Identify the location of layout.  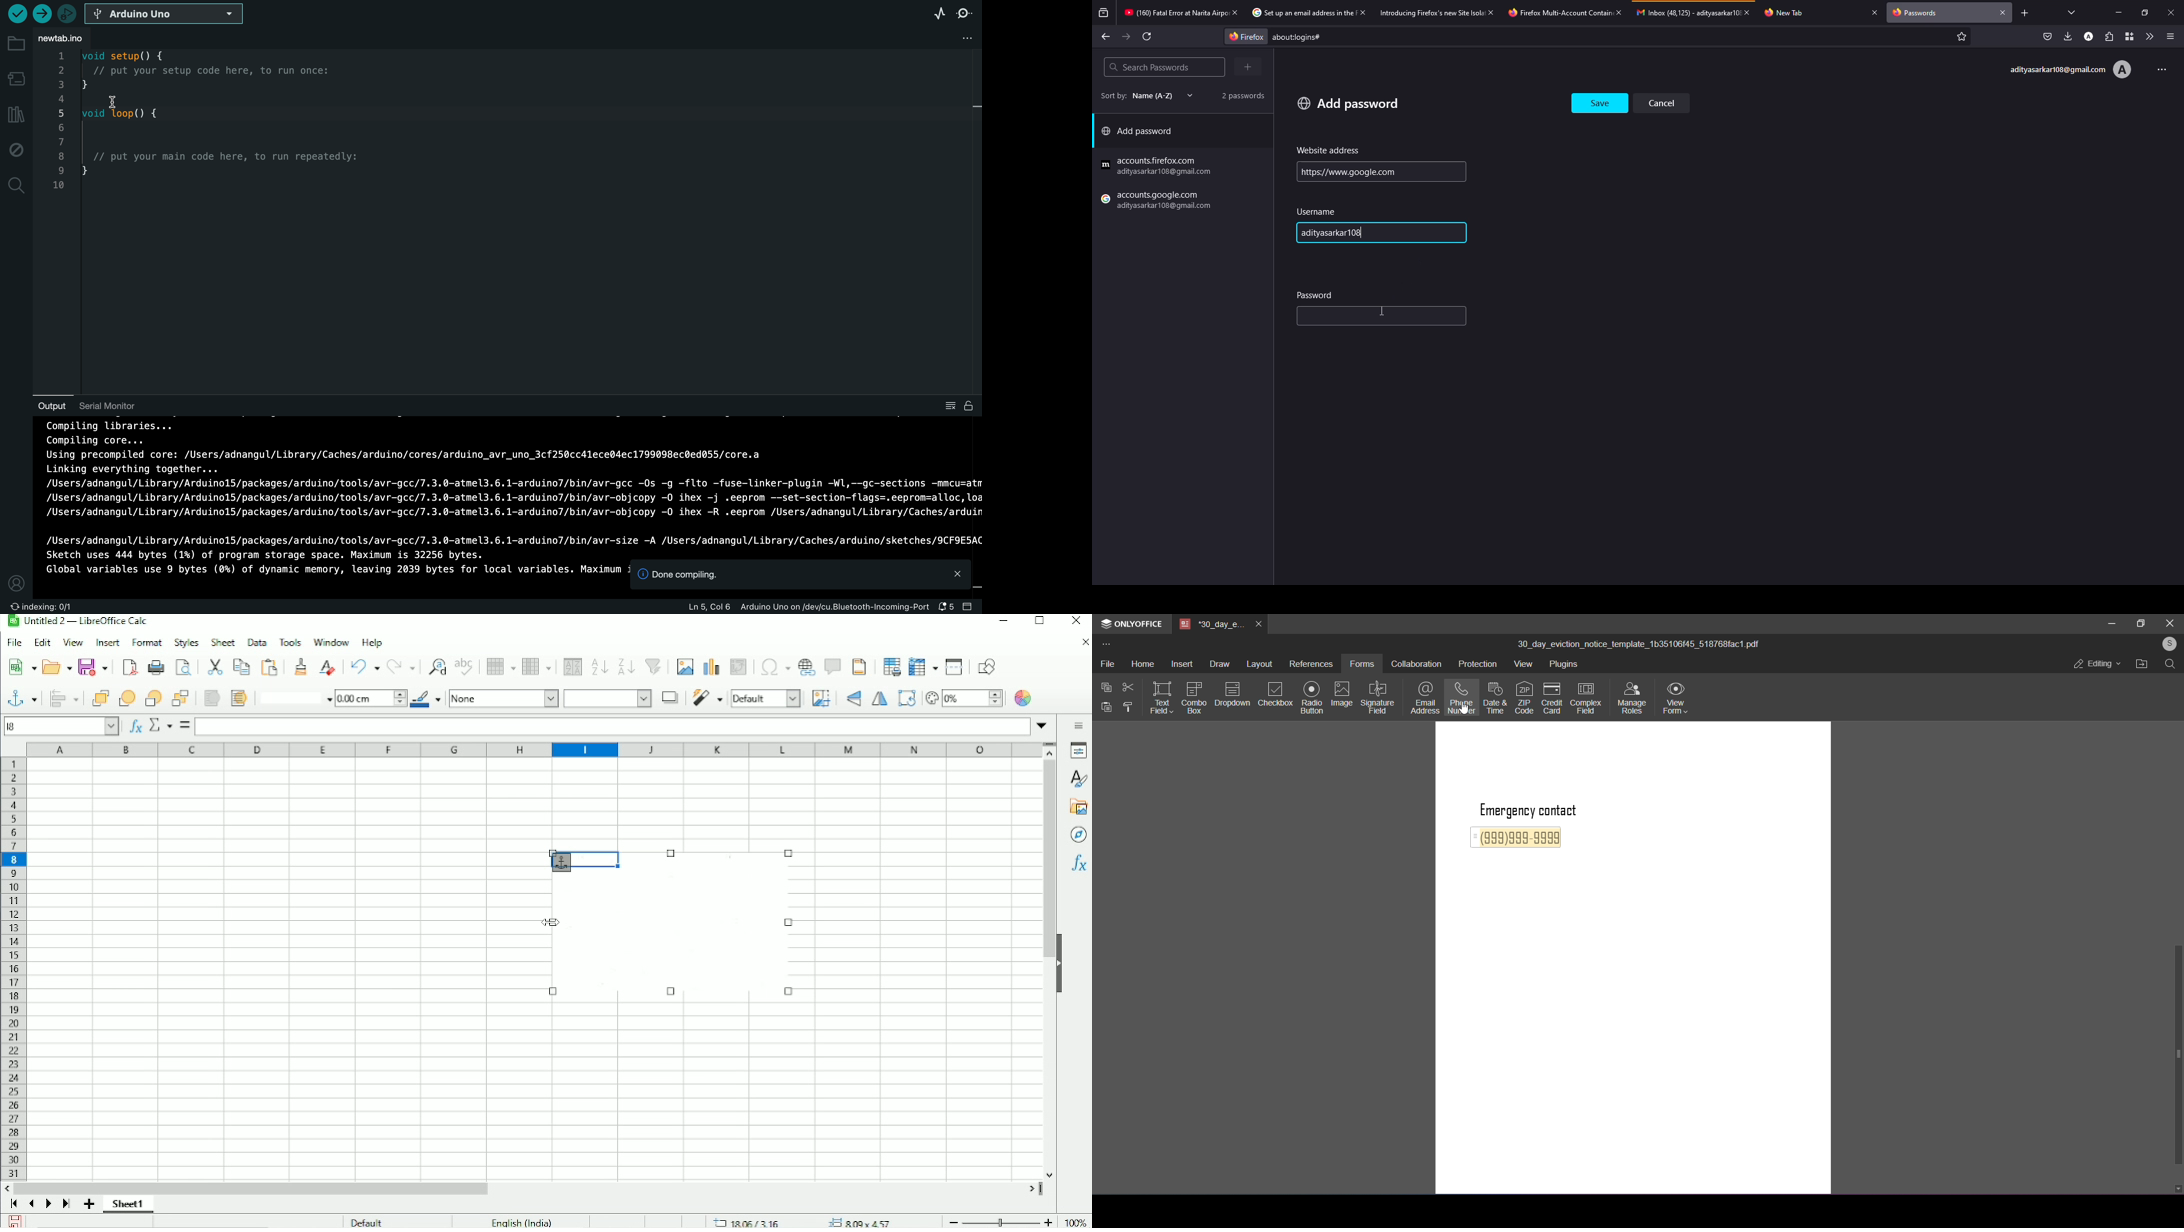
(1260, 665).